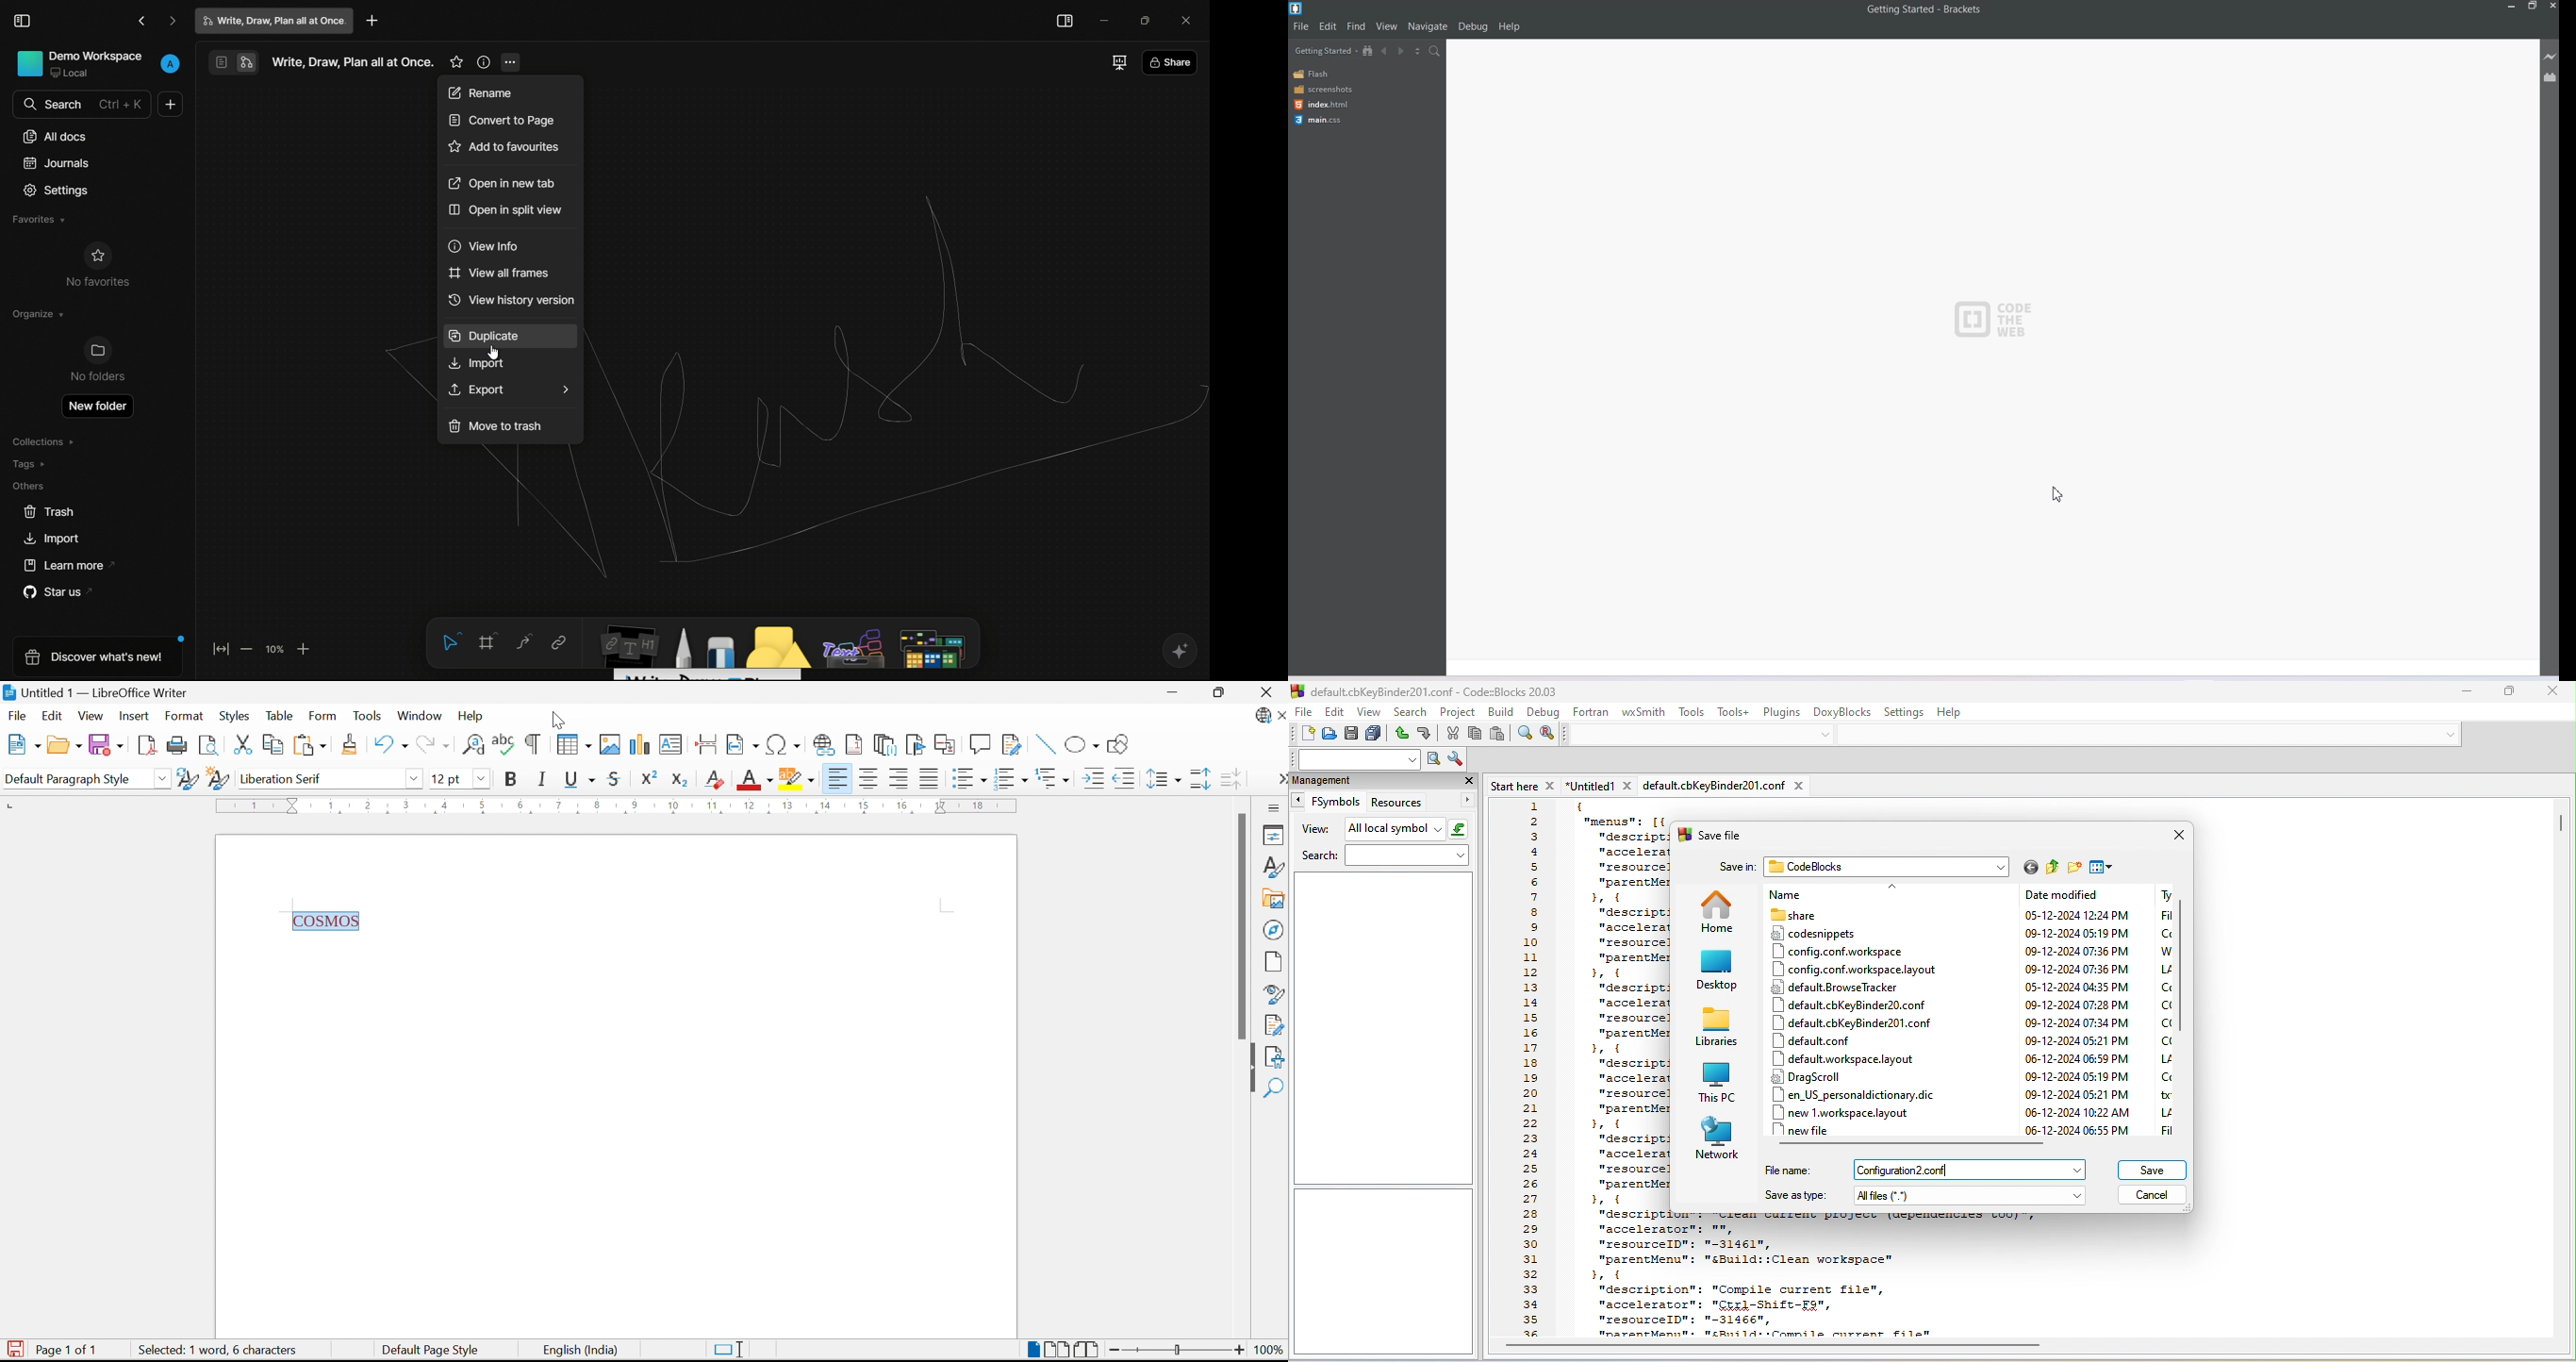 The width and height of the screenshot is (2576, 1372). I want to click on Insert, so click(136, 717).